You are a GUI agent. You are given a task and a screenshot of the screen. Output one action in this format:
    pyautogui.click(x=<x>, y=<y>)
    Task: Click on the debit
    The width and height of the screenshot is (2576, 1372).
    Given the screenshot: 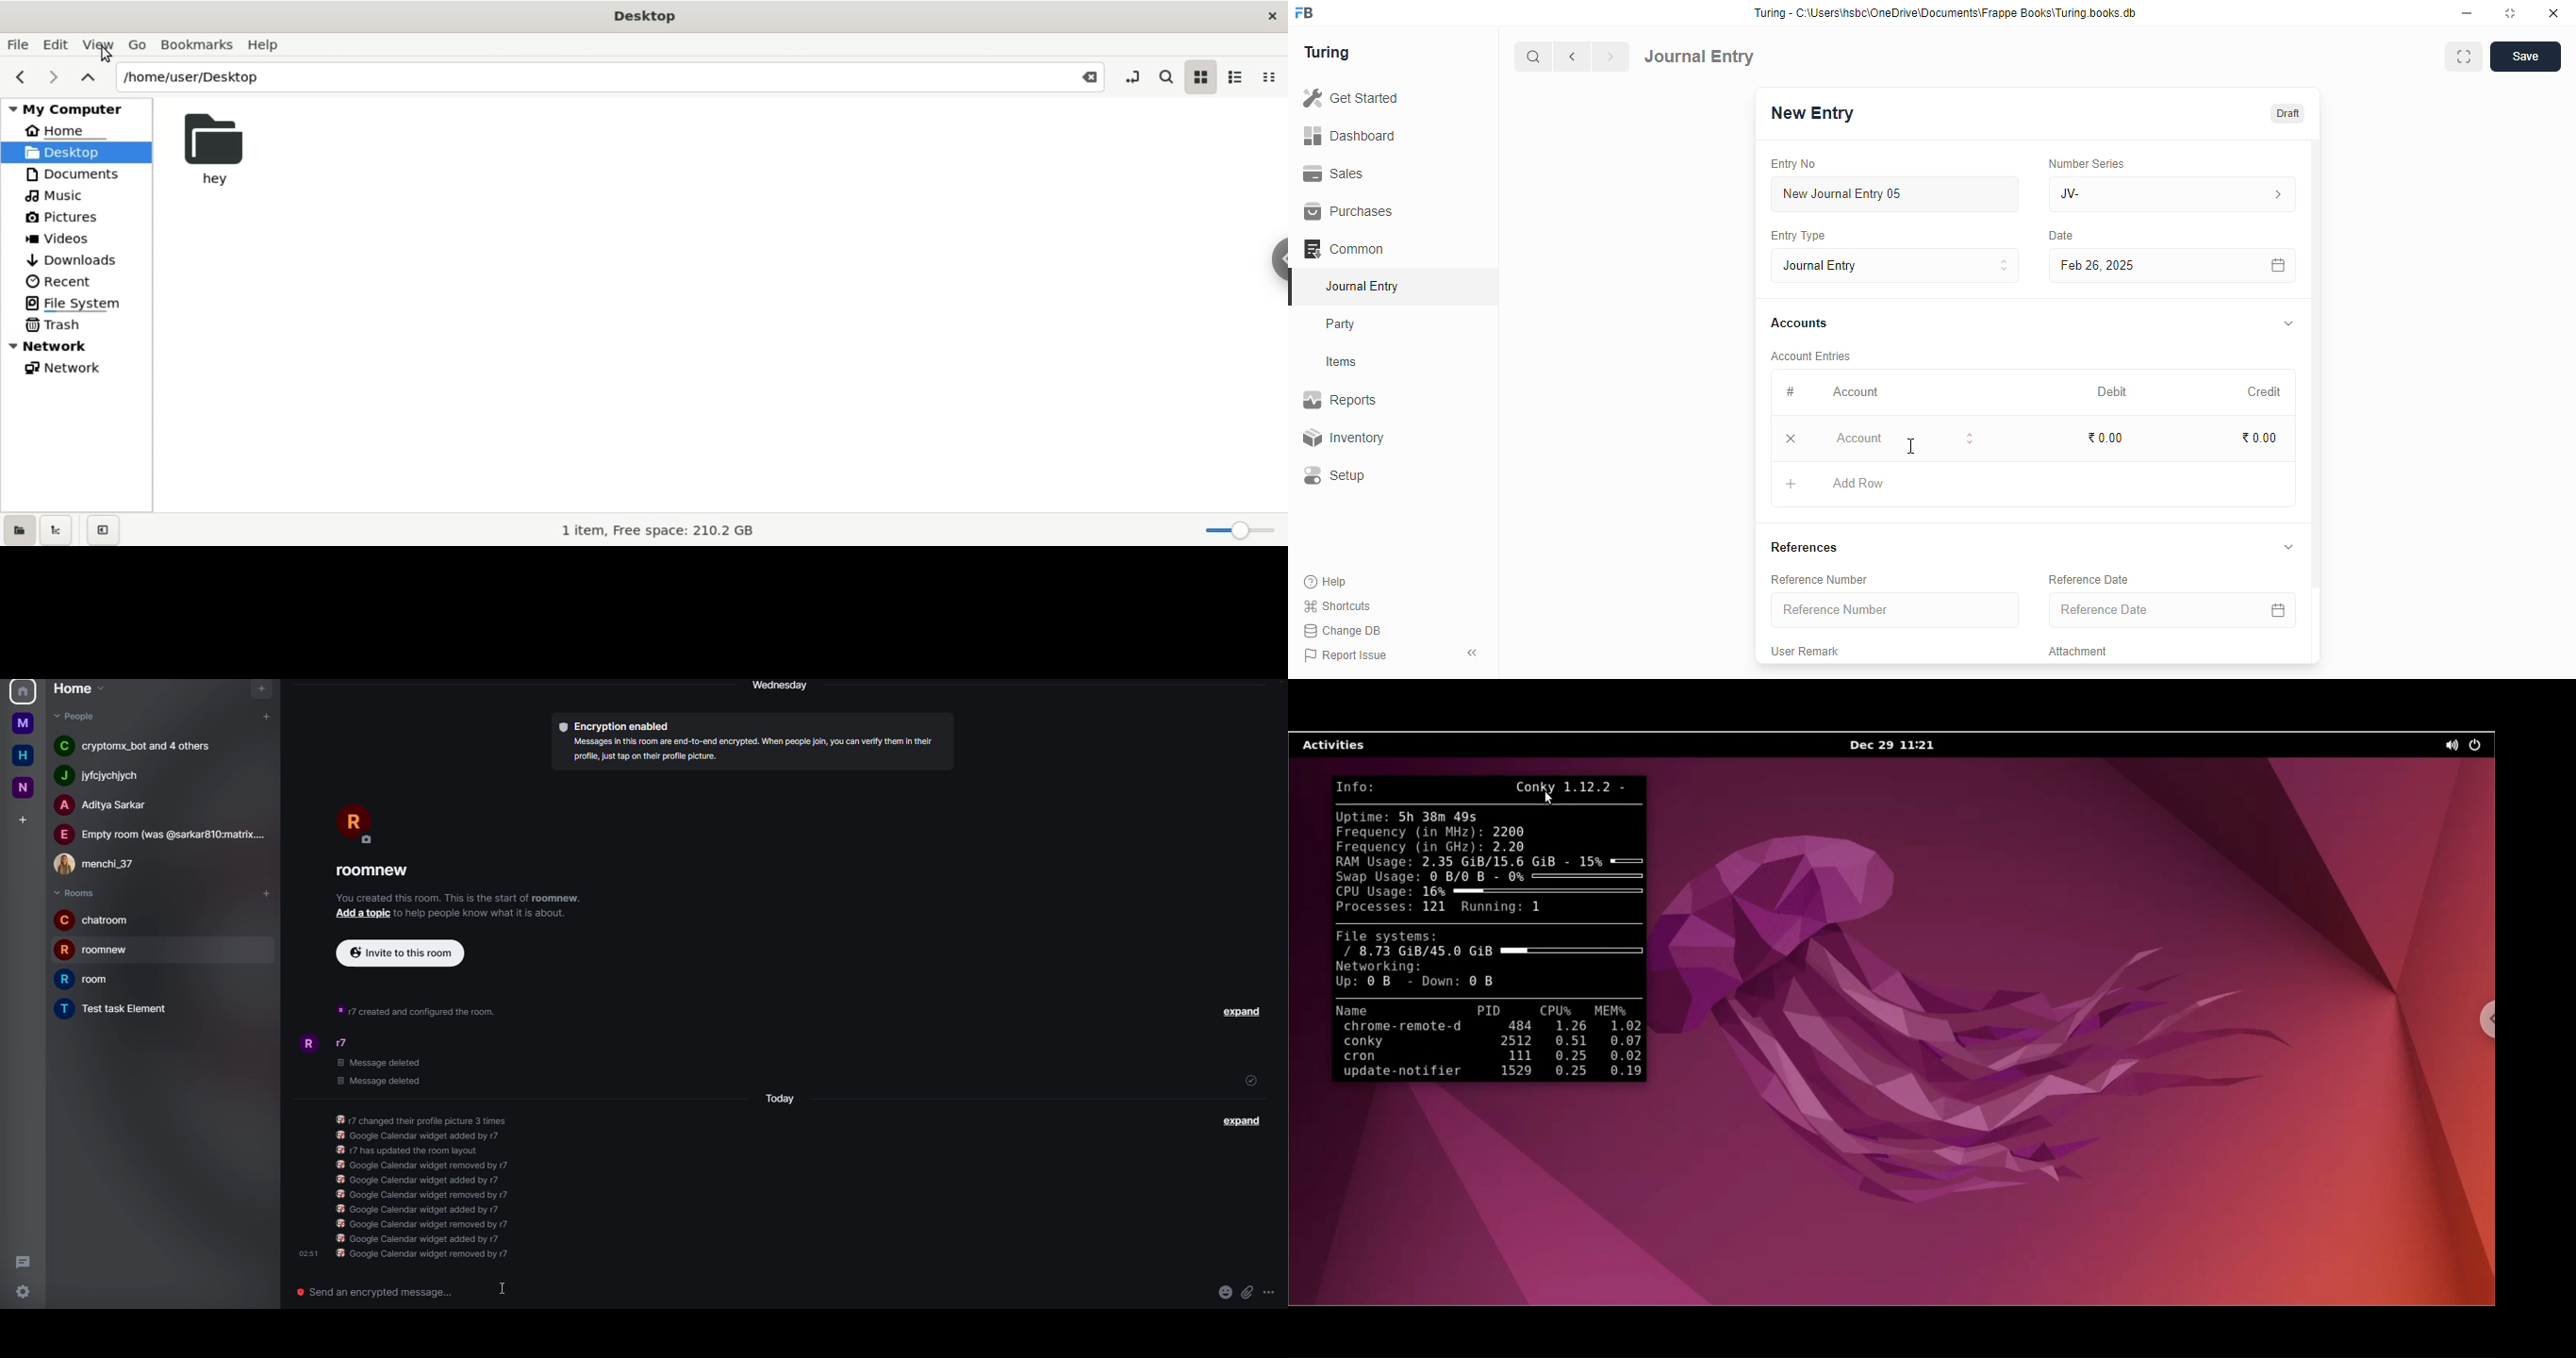 What is the action you would take?
    pyautogui.click(x=2113, y=391)
    